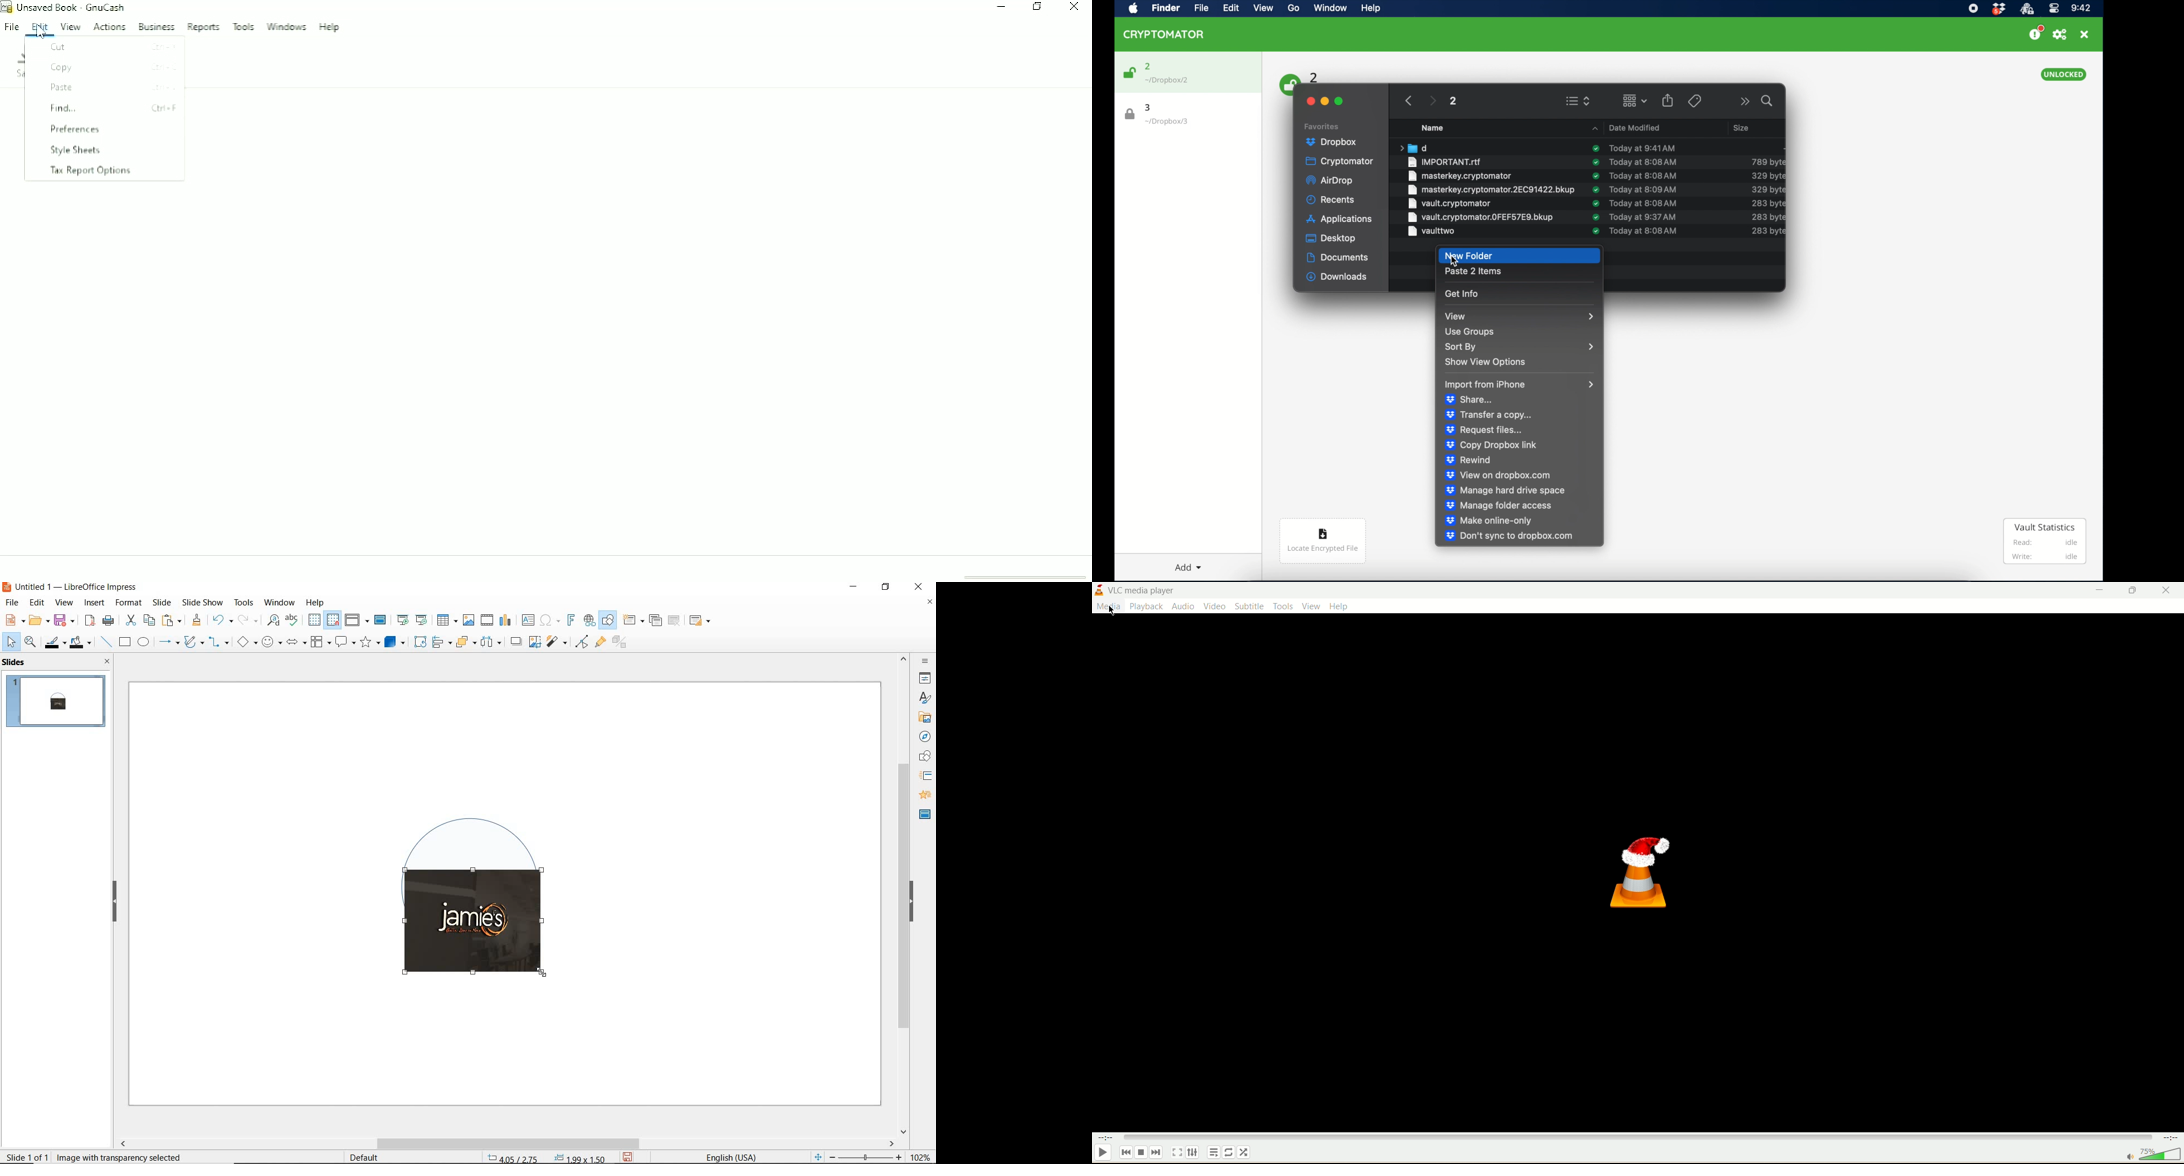 Image resolution: width=2184 pixels, height=1176 pixels. Describe the element at coordinates (202, 602) in the screenshot. I see `slide show` at that location.